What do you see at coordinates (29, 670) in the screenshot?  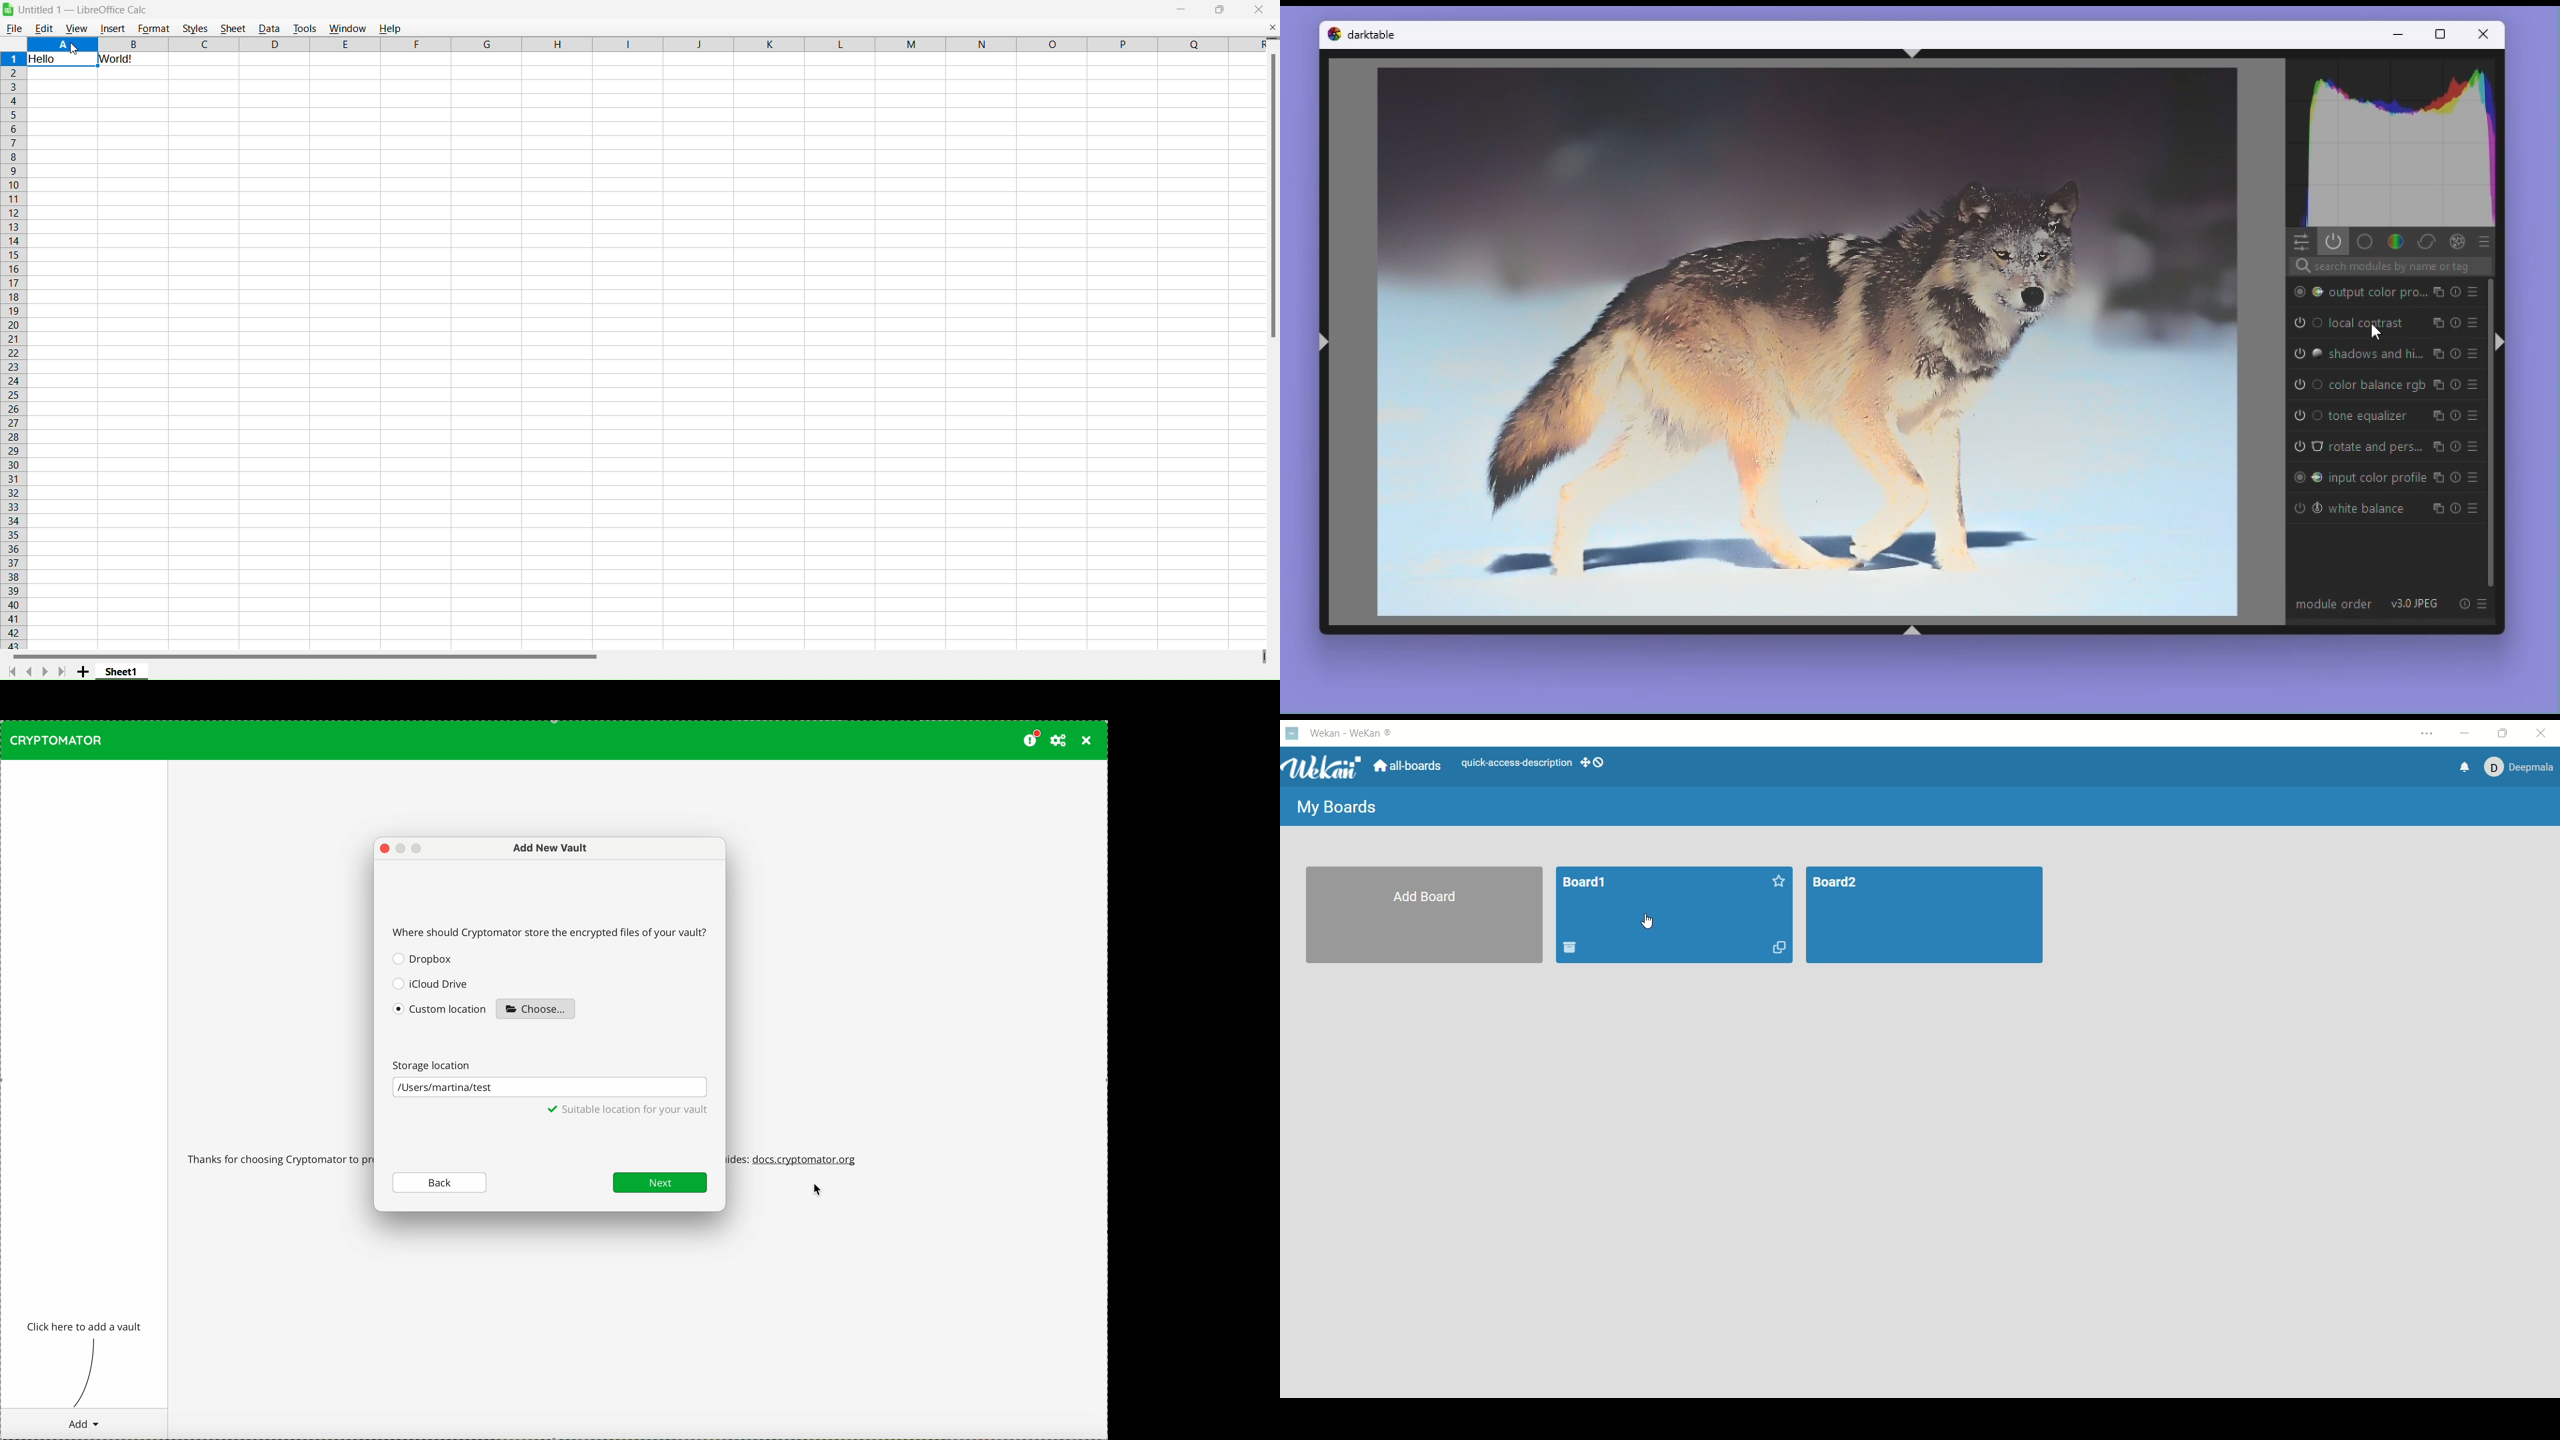 I see `Previous Slide` at bounding box center [29, 670].